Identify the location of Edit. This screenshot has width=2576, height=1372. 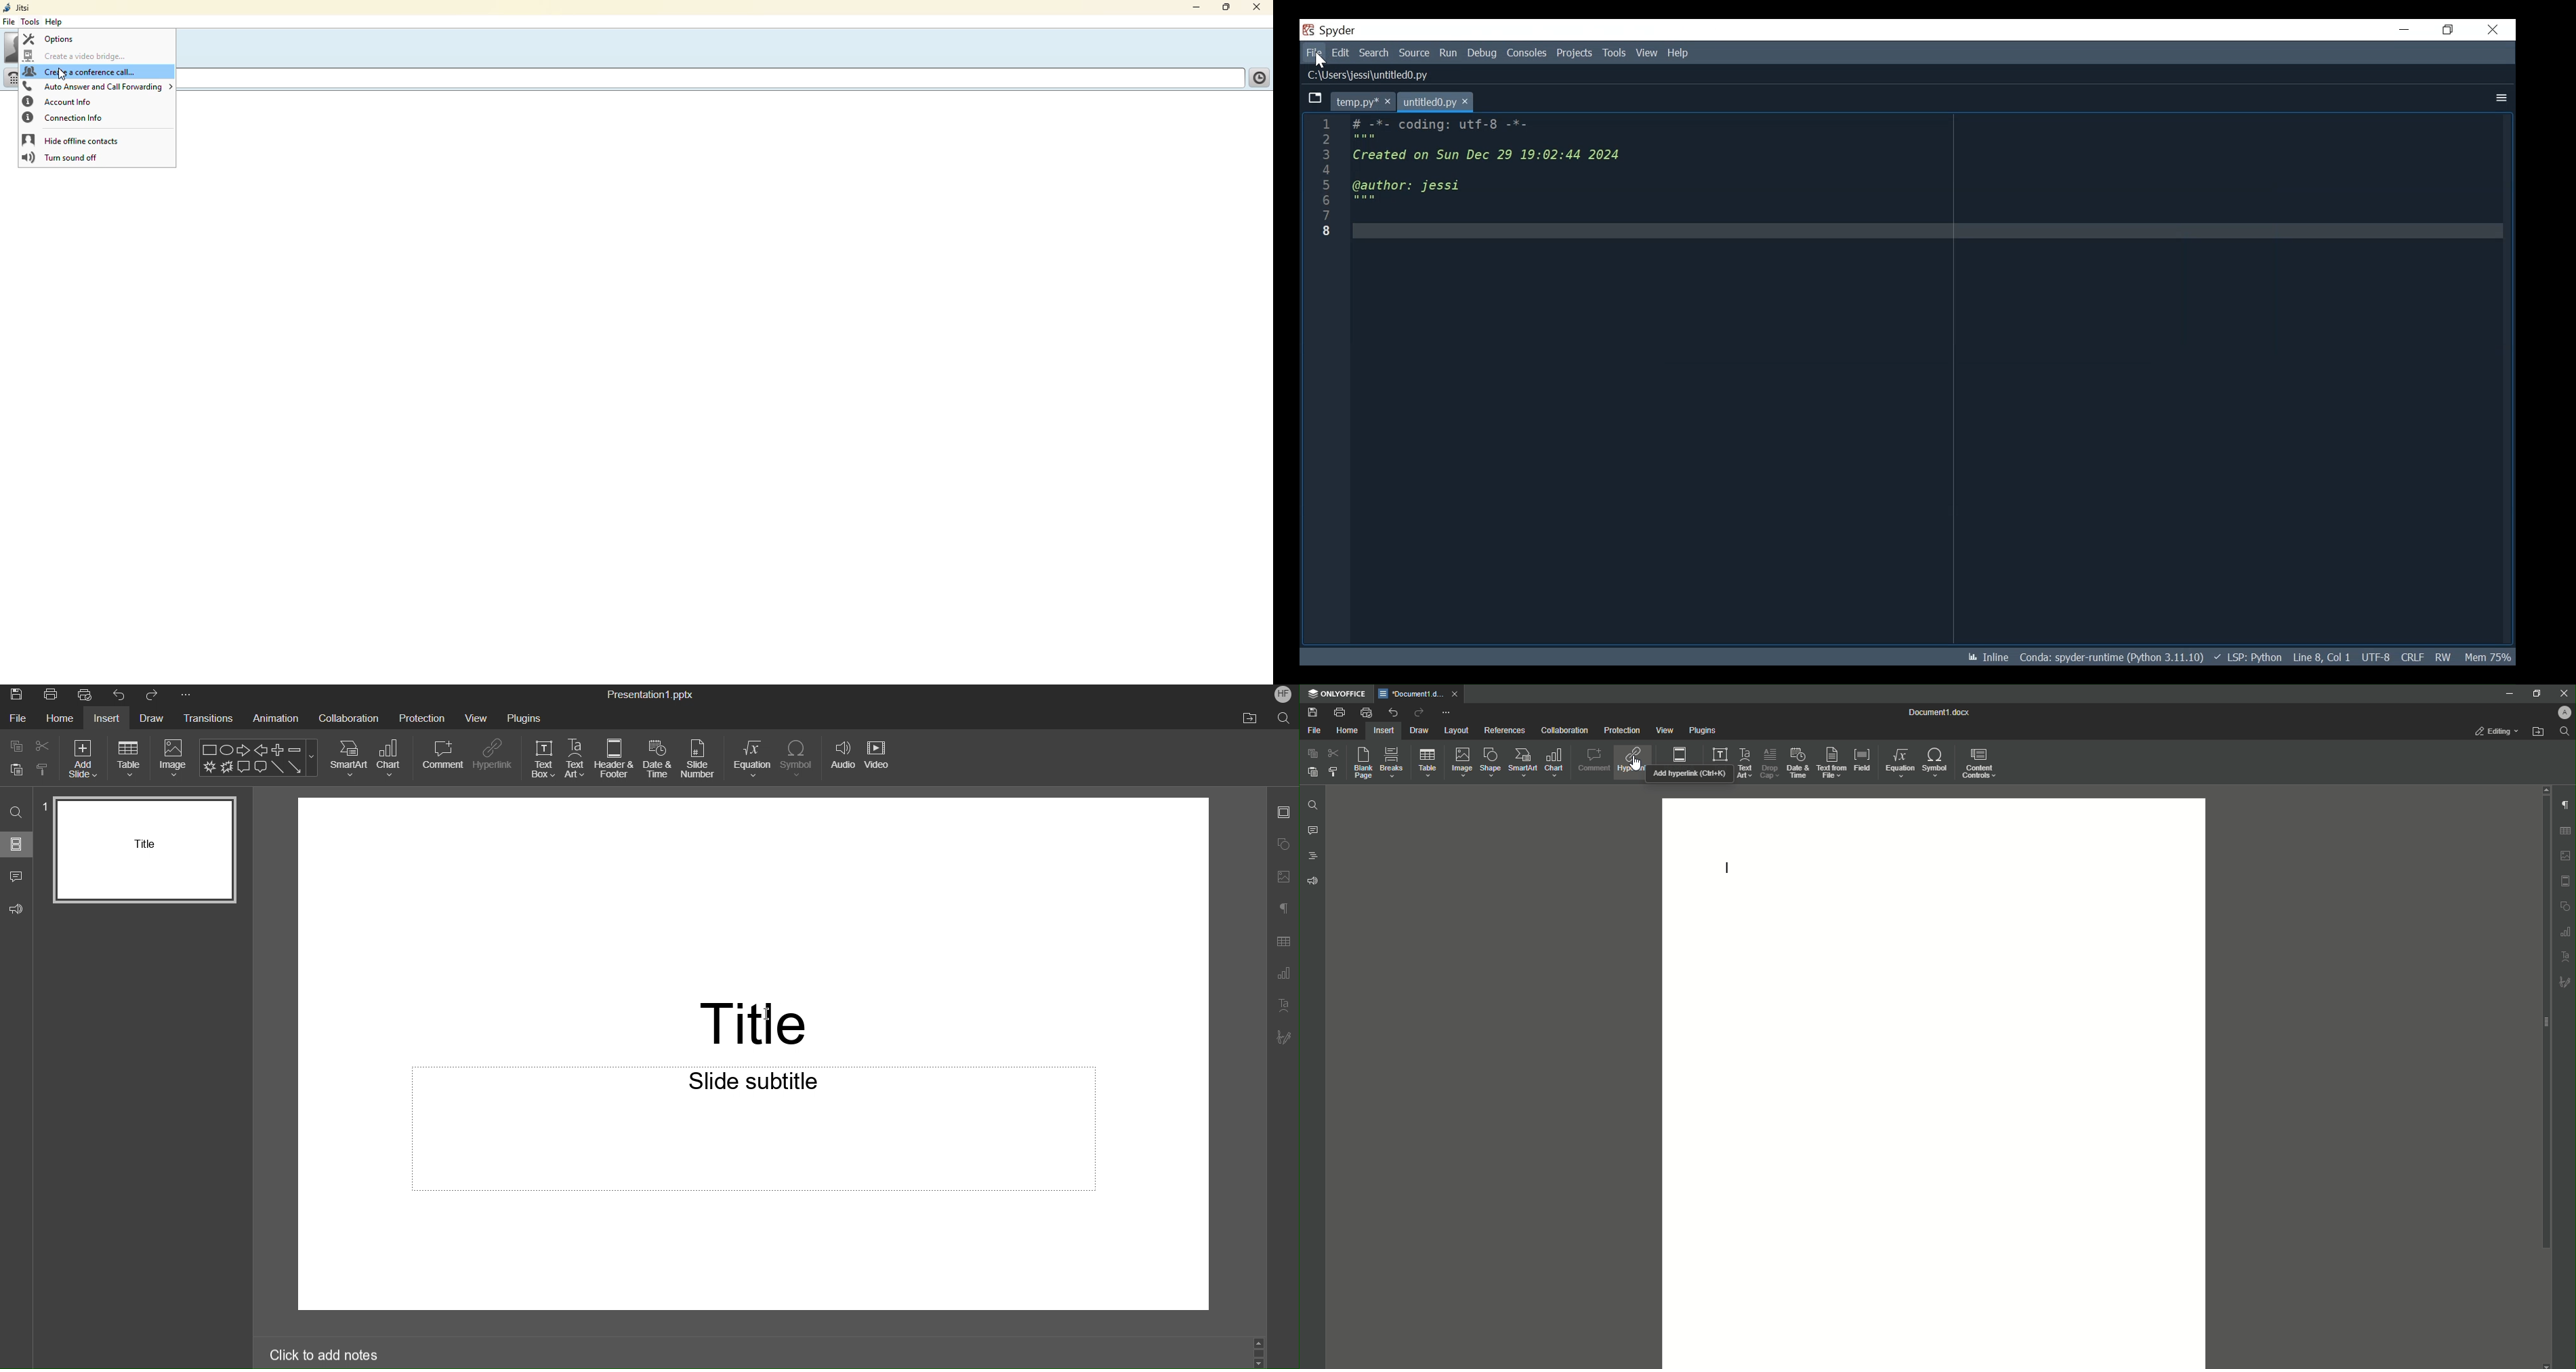
(1340, 53).